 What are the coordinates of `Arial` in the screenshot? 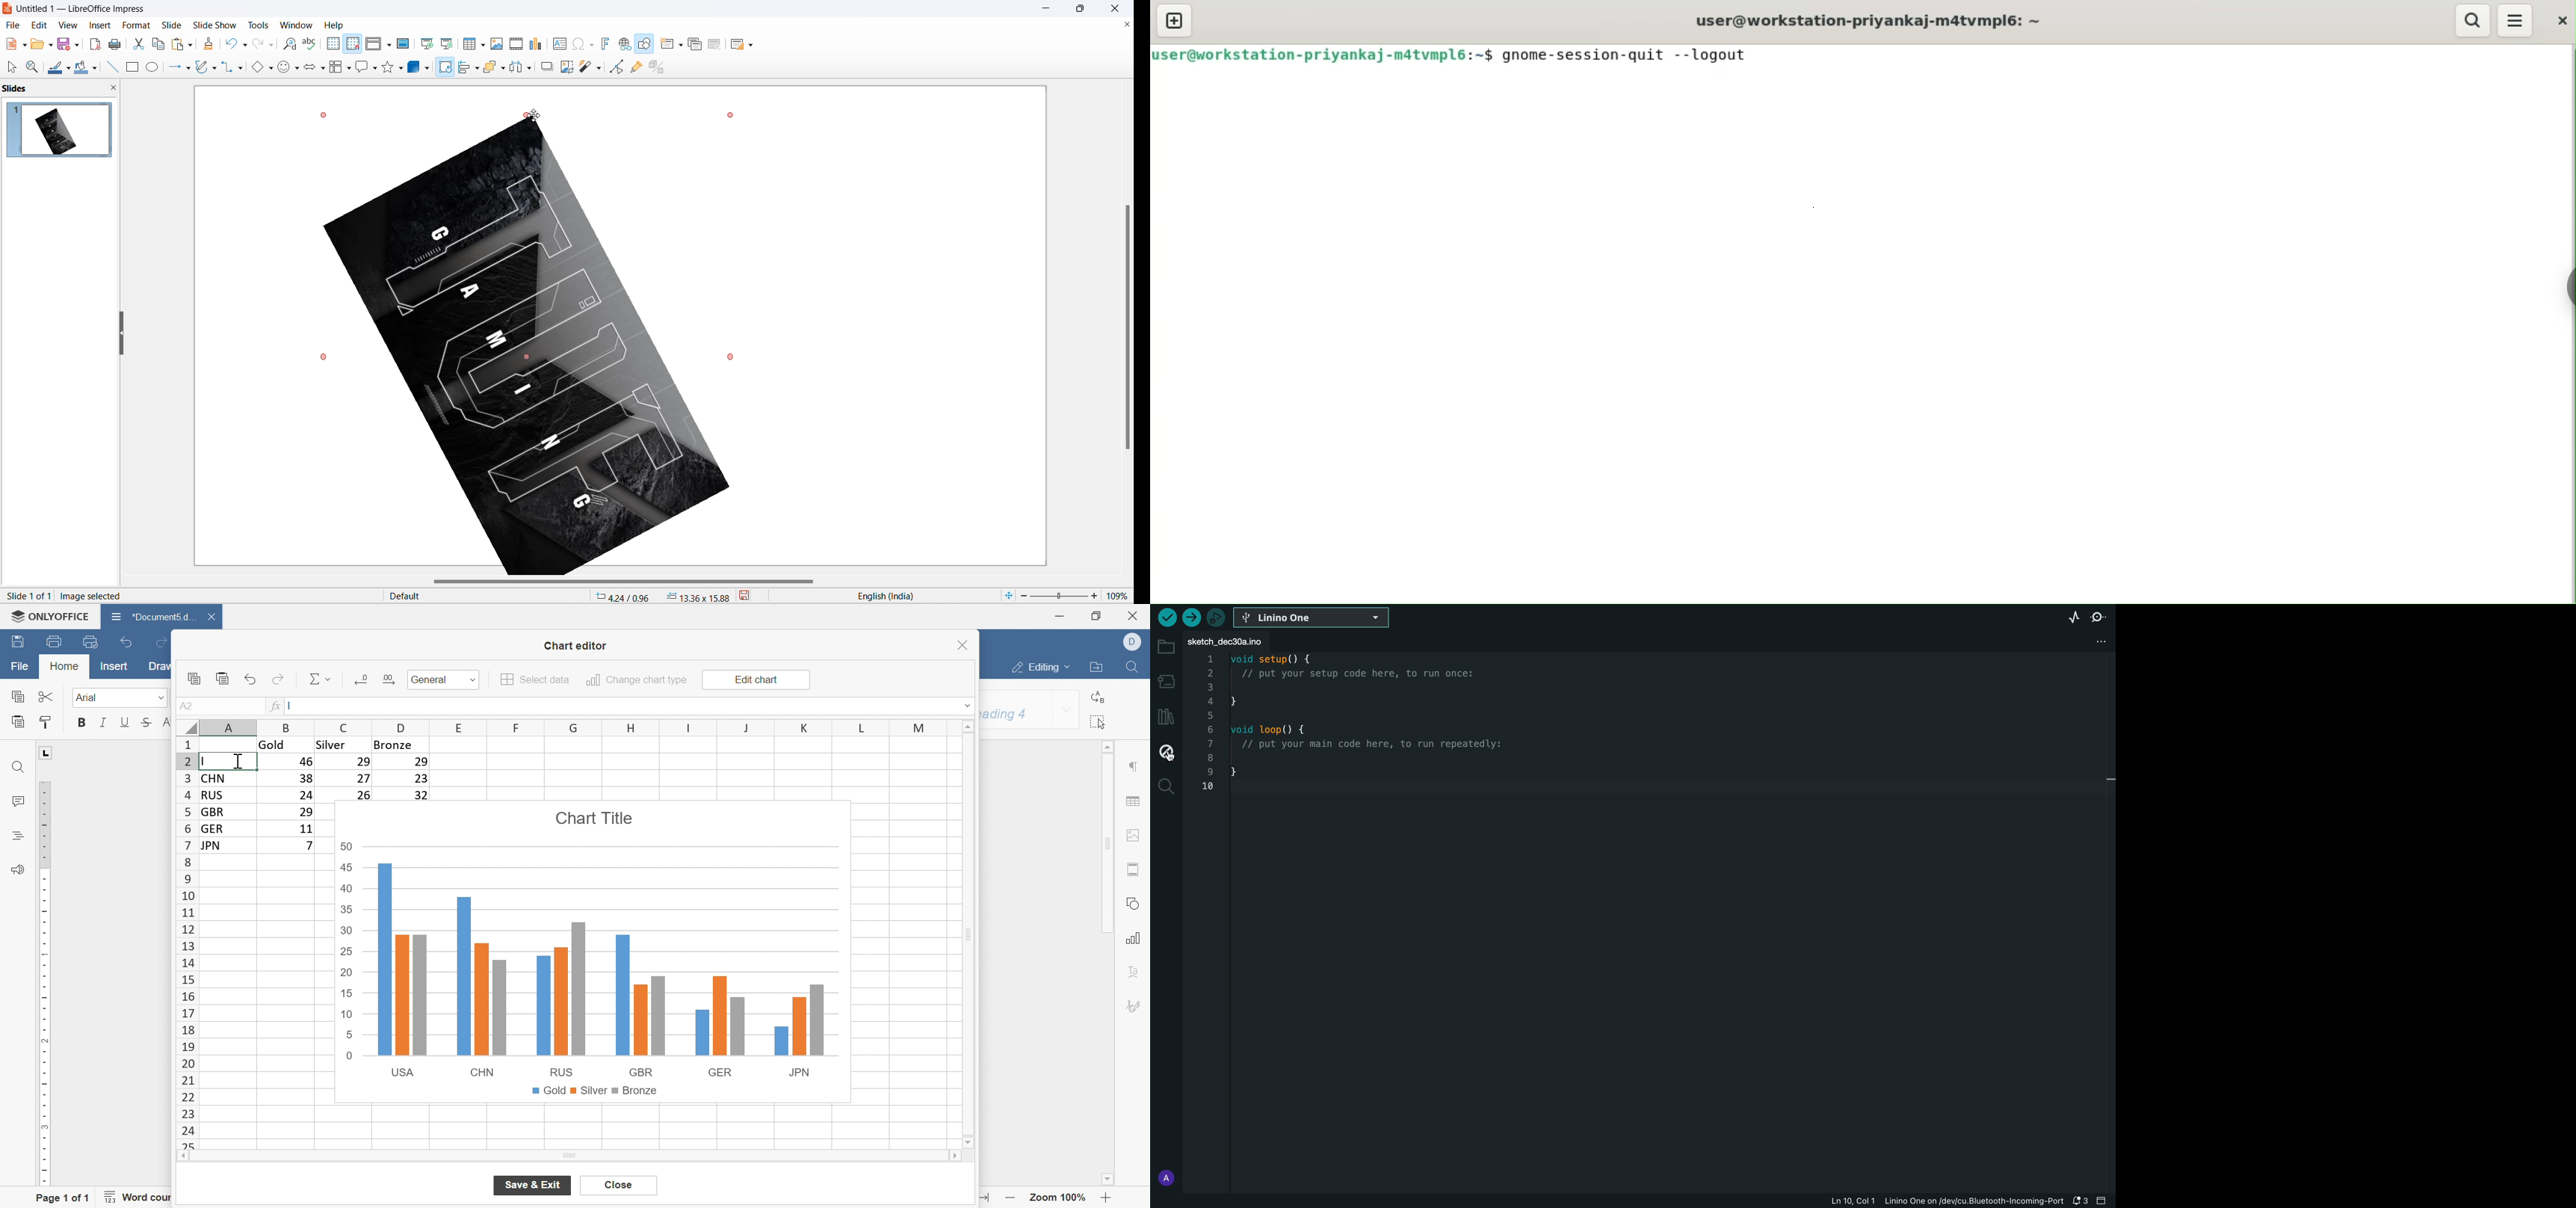 It's located at (90, 698).